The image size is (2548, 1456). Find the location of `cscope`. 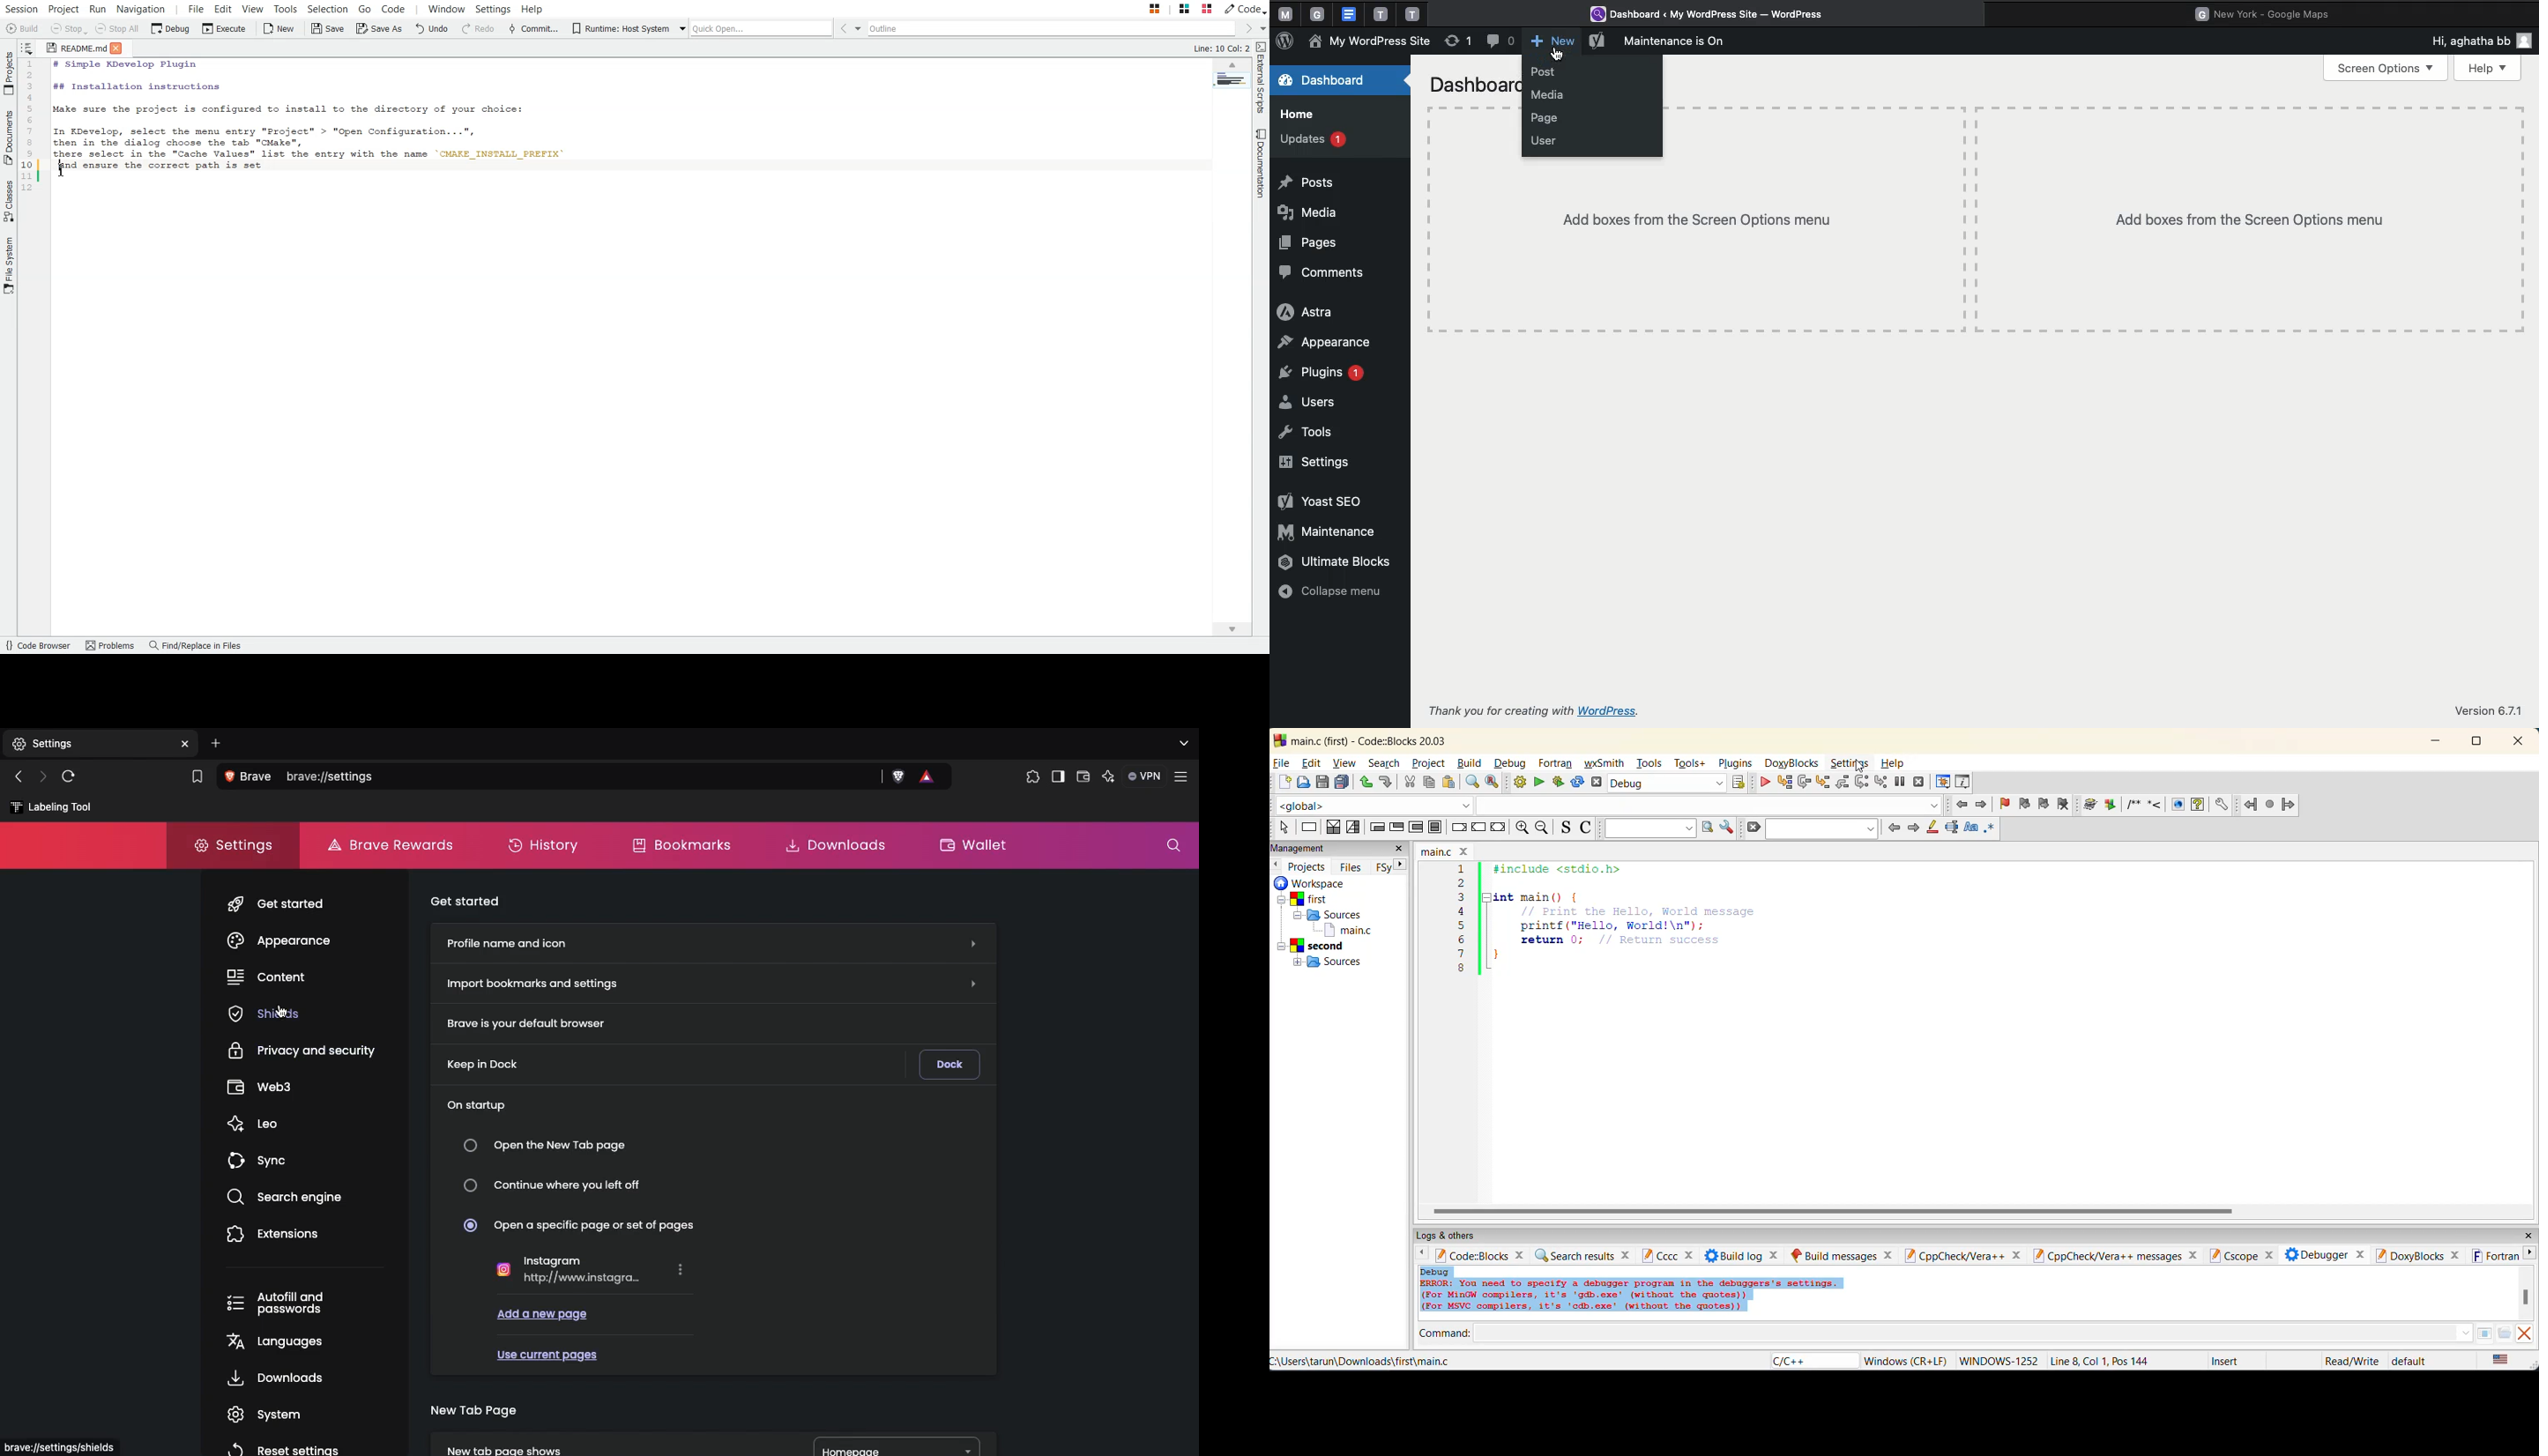

cscope is located at coordinates (2242, 1256).